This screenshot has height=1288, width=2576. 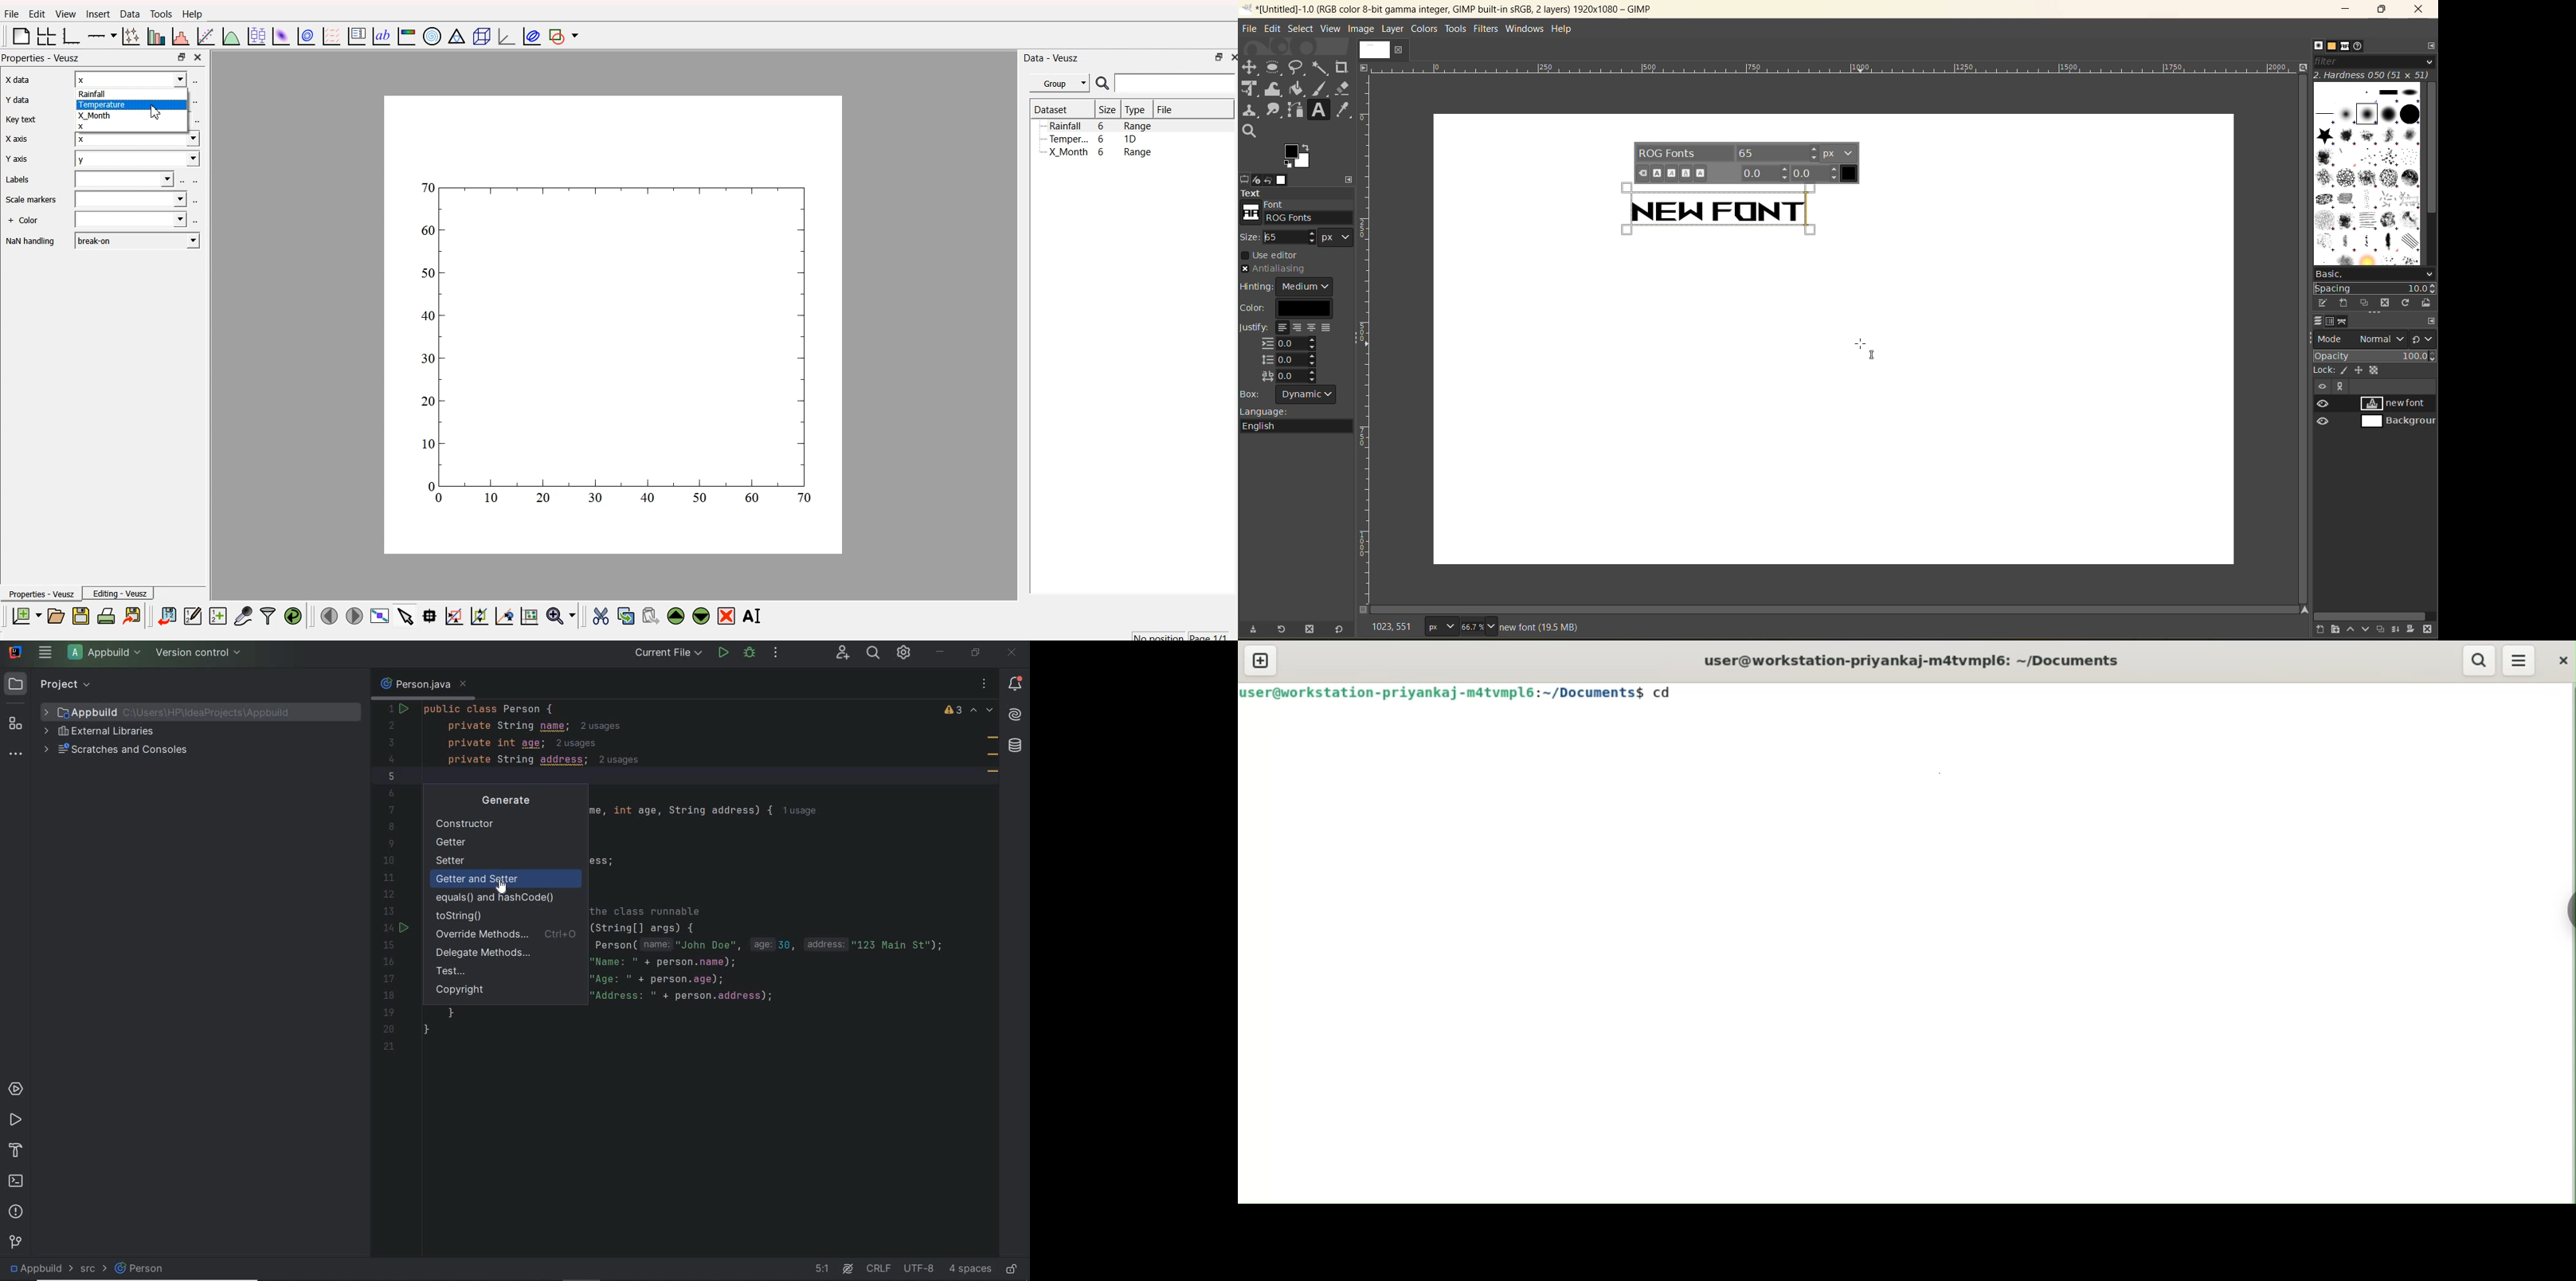 I want to click on hinting, so click(x=1290, y=287).